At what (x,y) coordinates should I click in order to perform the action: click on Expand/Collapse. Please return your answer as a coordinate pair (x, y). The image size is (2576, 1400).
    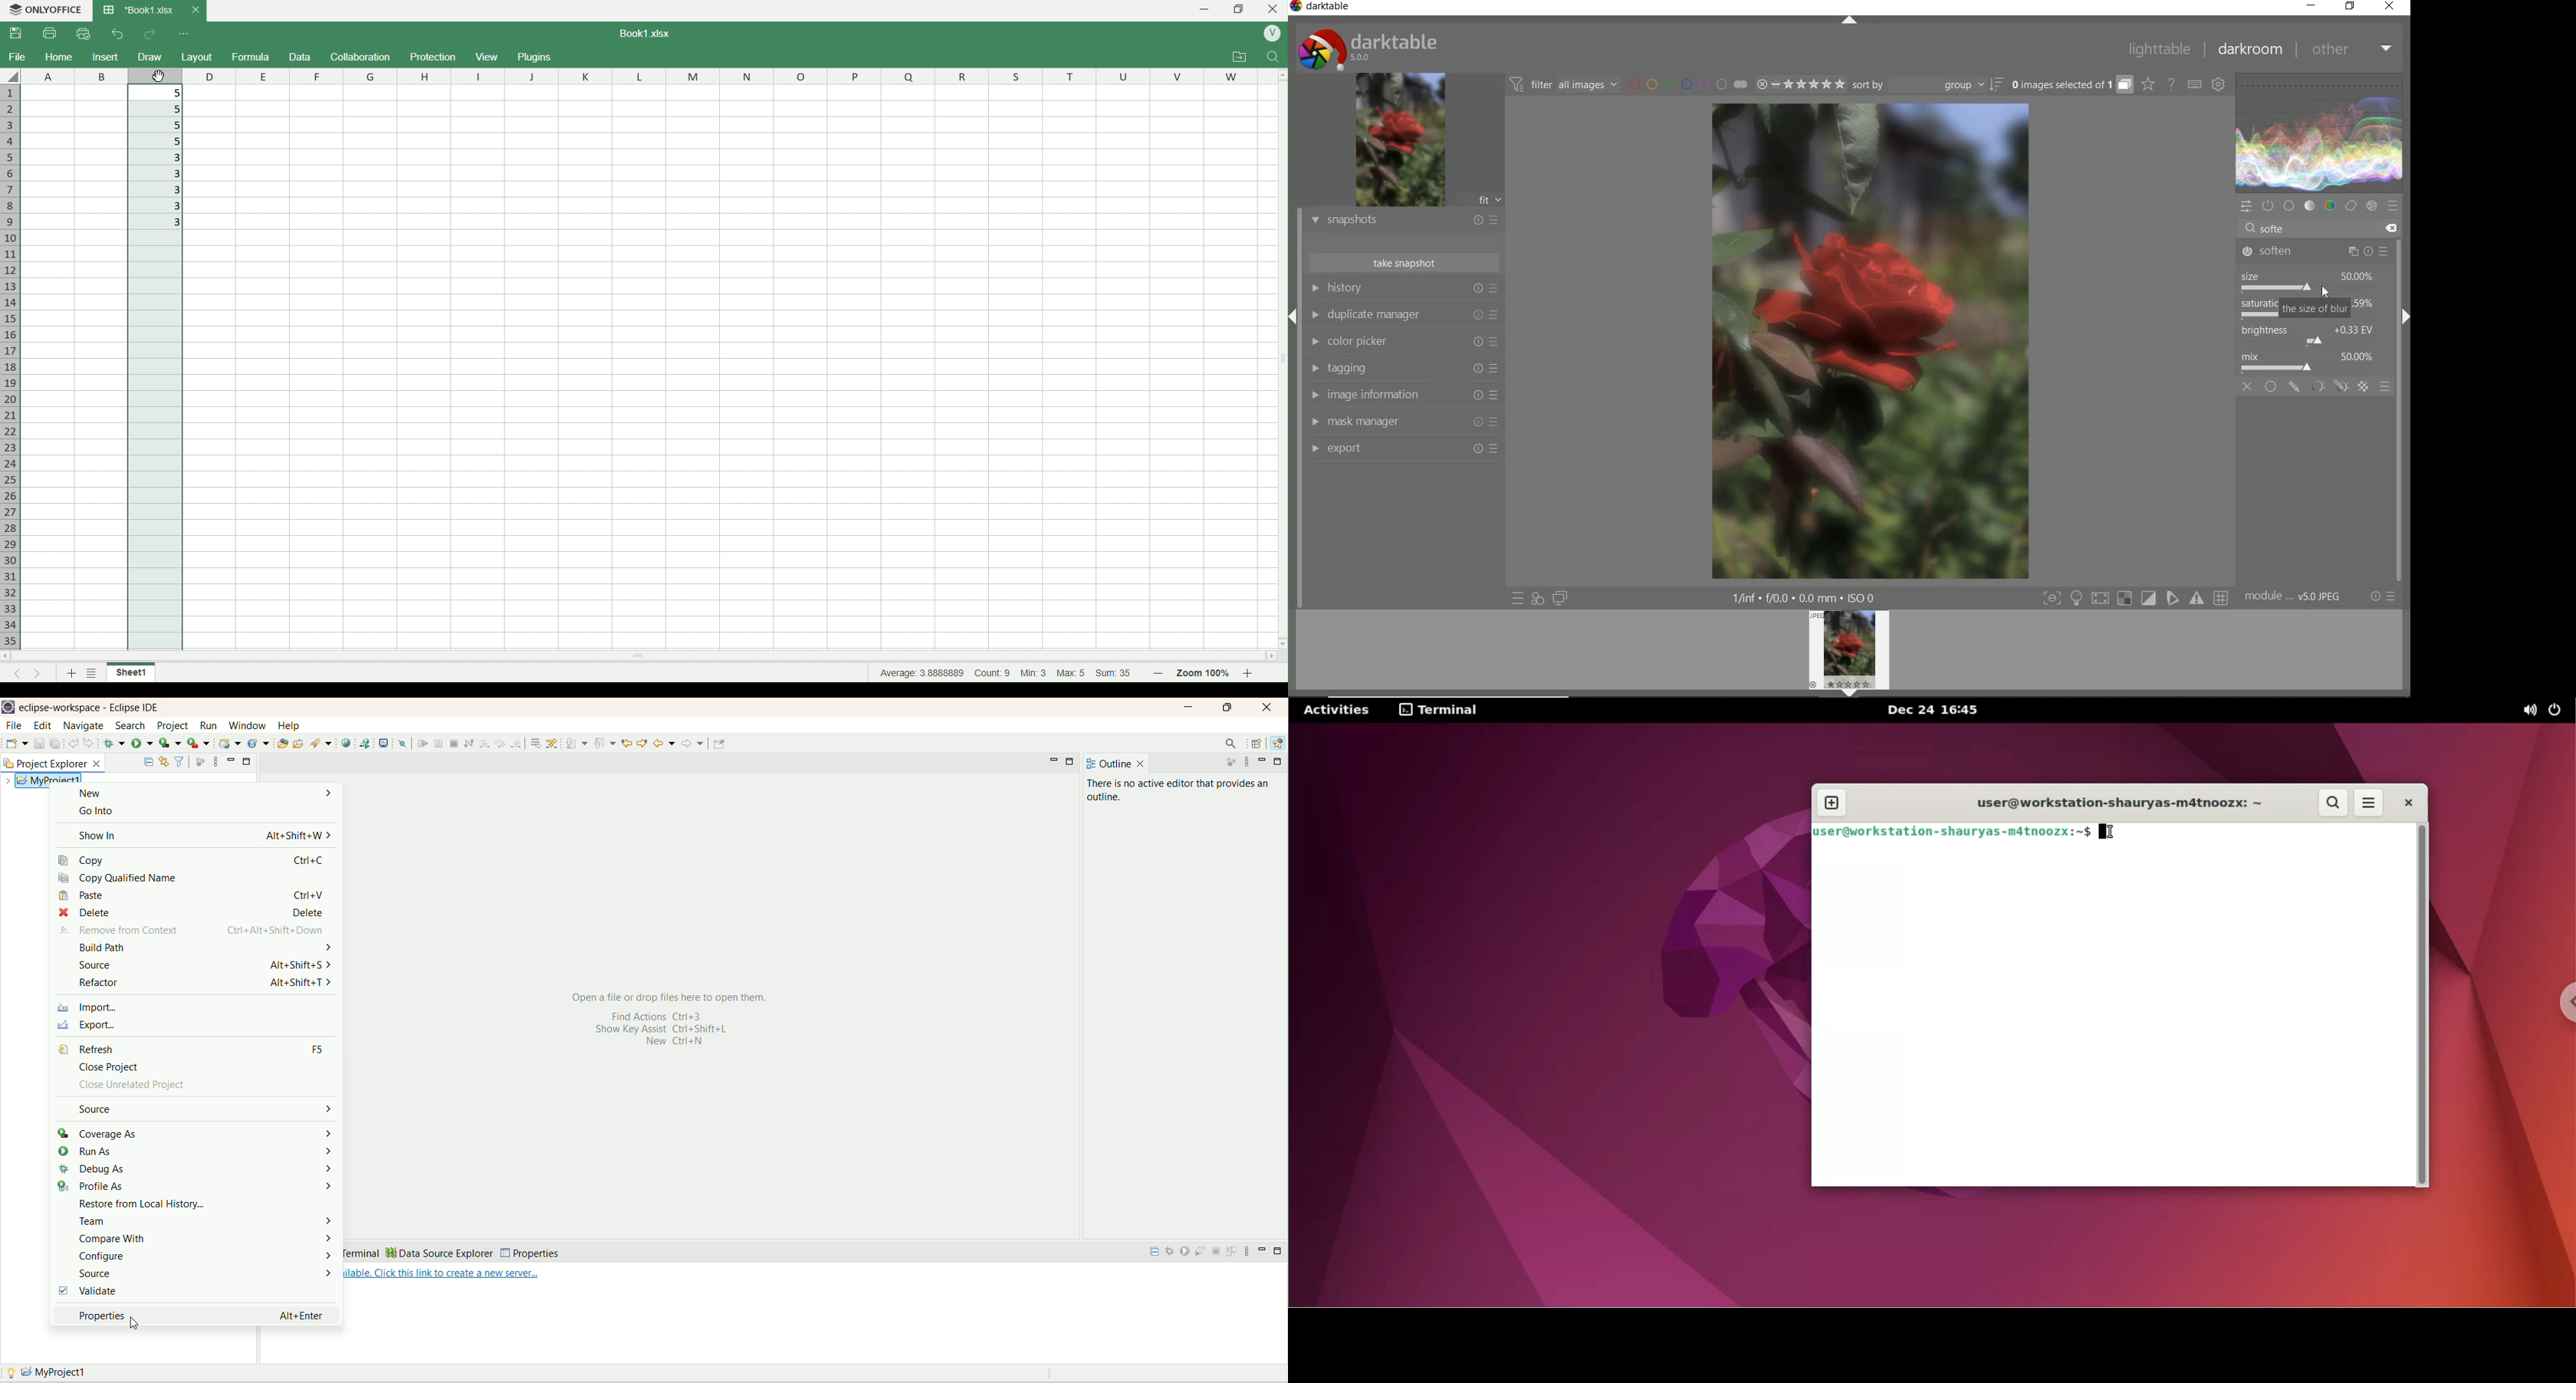
    Looking at the image, I should click on (1295, 315).